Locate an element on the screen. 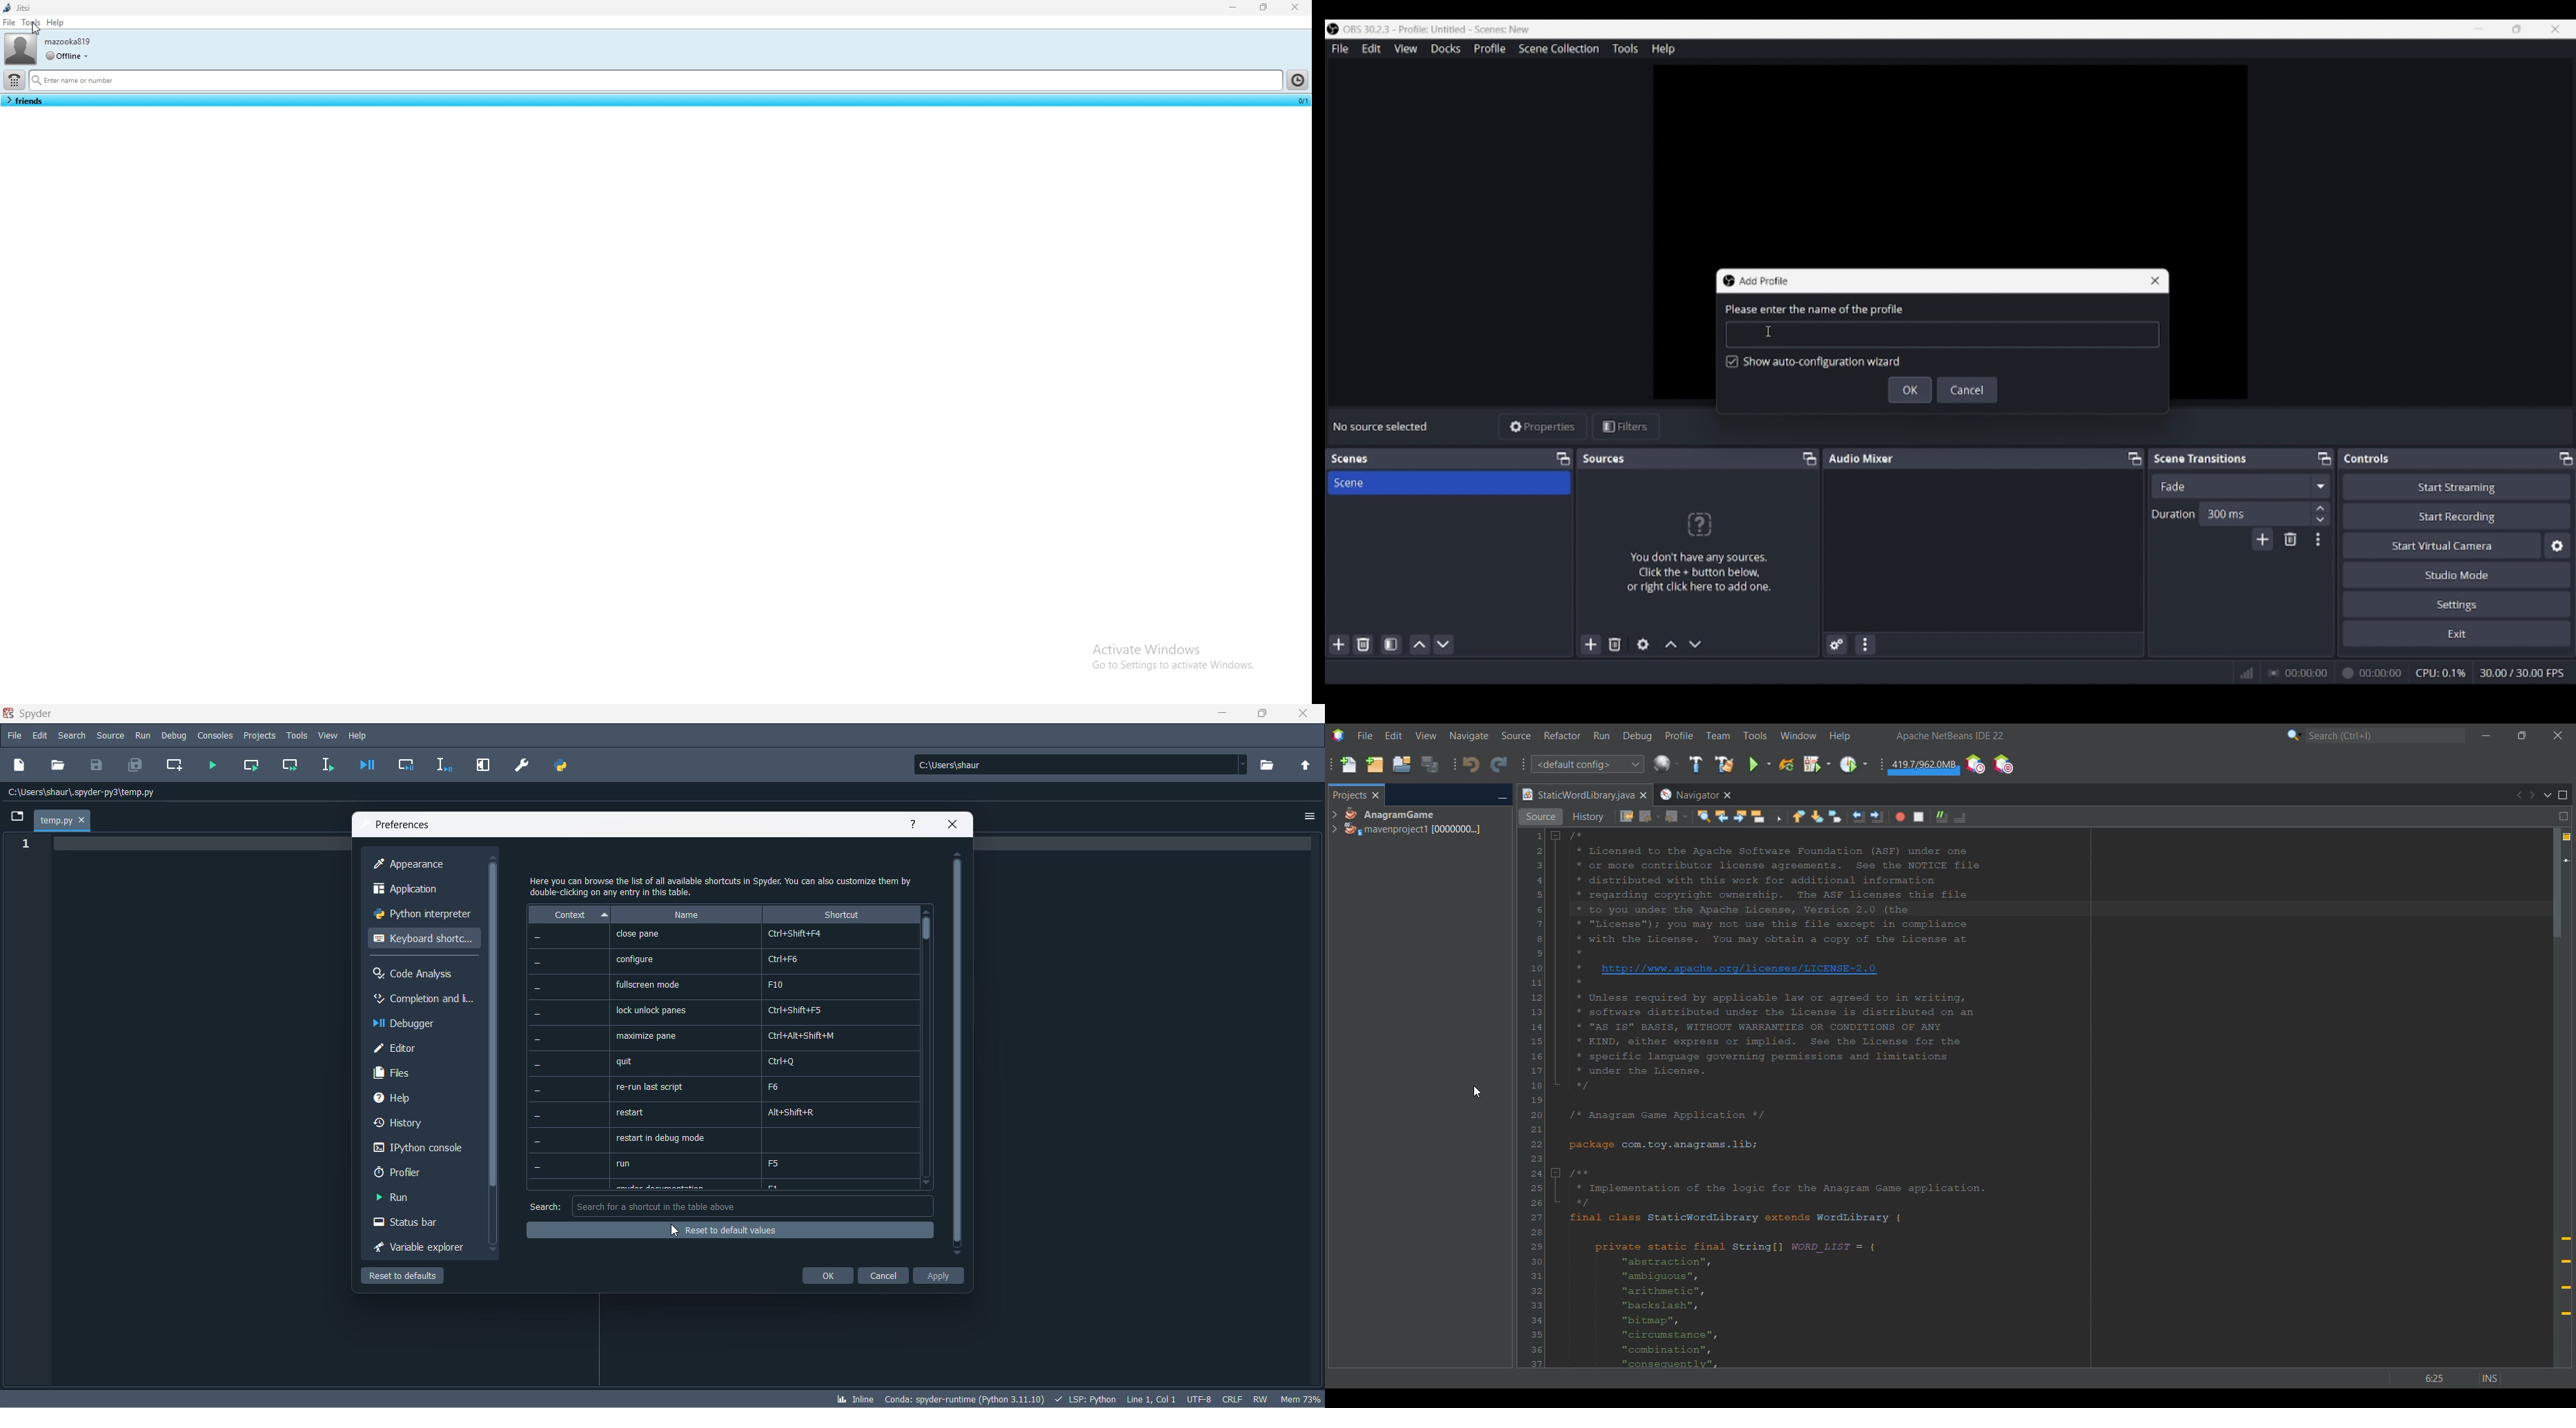 The height and width of the screenshot is (1428, 2576). path is located at coordinates (84, 794).